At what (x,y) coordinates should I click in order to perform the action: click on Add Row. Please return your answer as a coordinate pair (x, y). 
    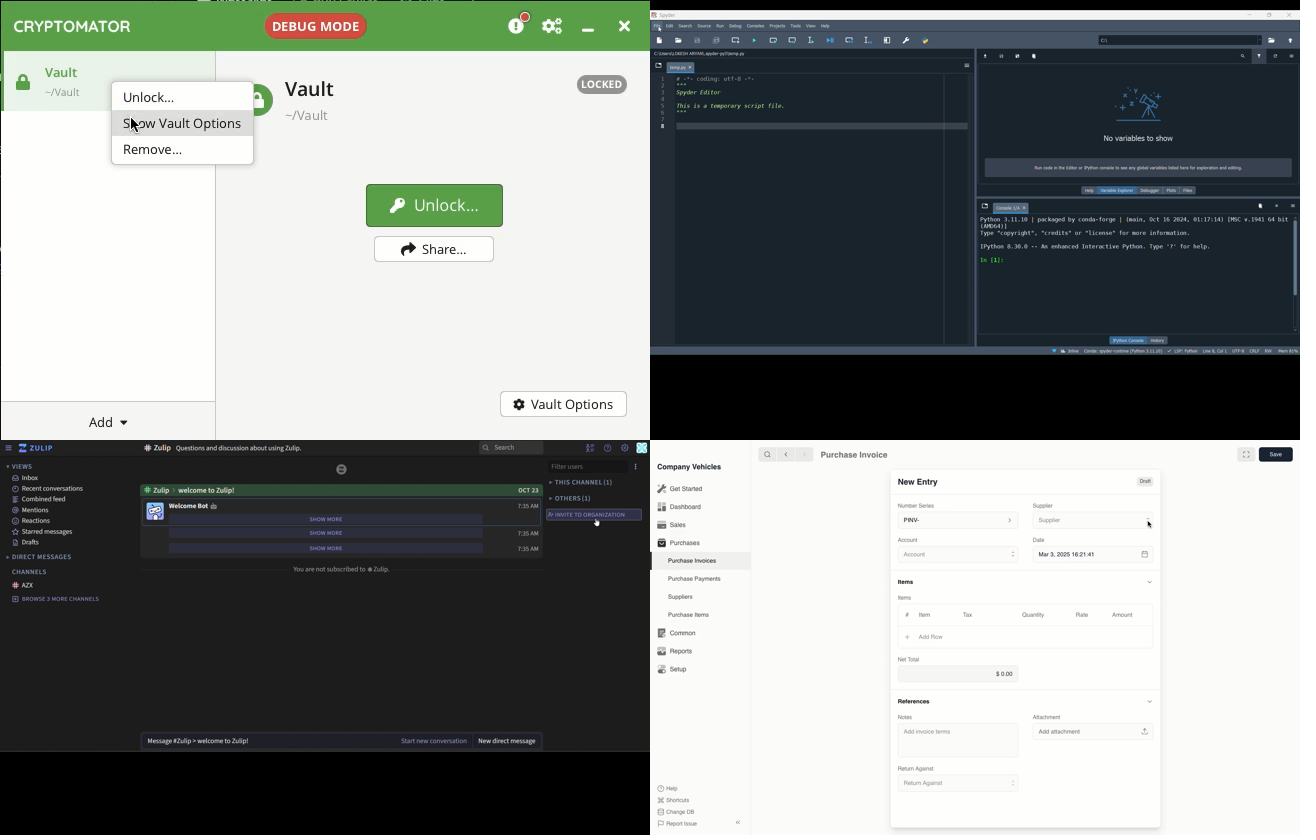
    Looking at the image, I should click on (925, 637).